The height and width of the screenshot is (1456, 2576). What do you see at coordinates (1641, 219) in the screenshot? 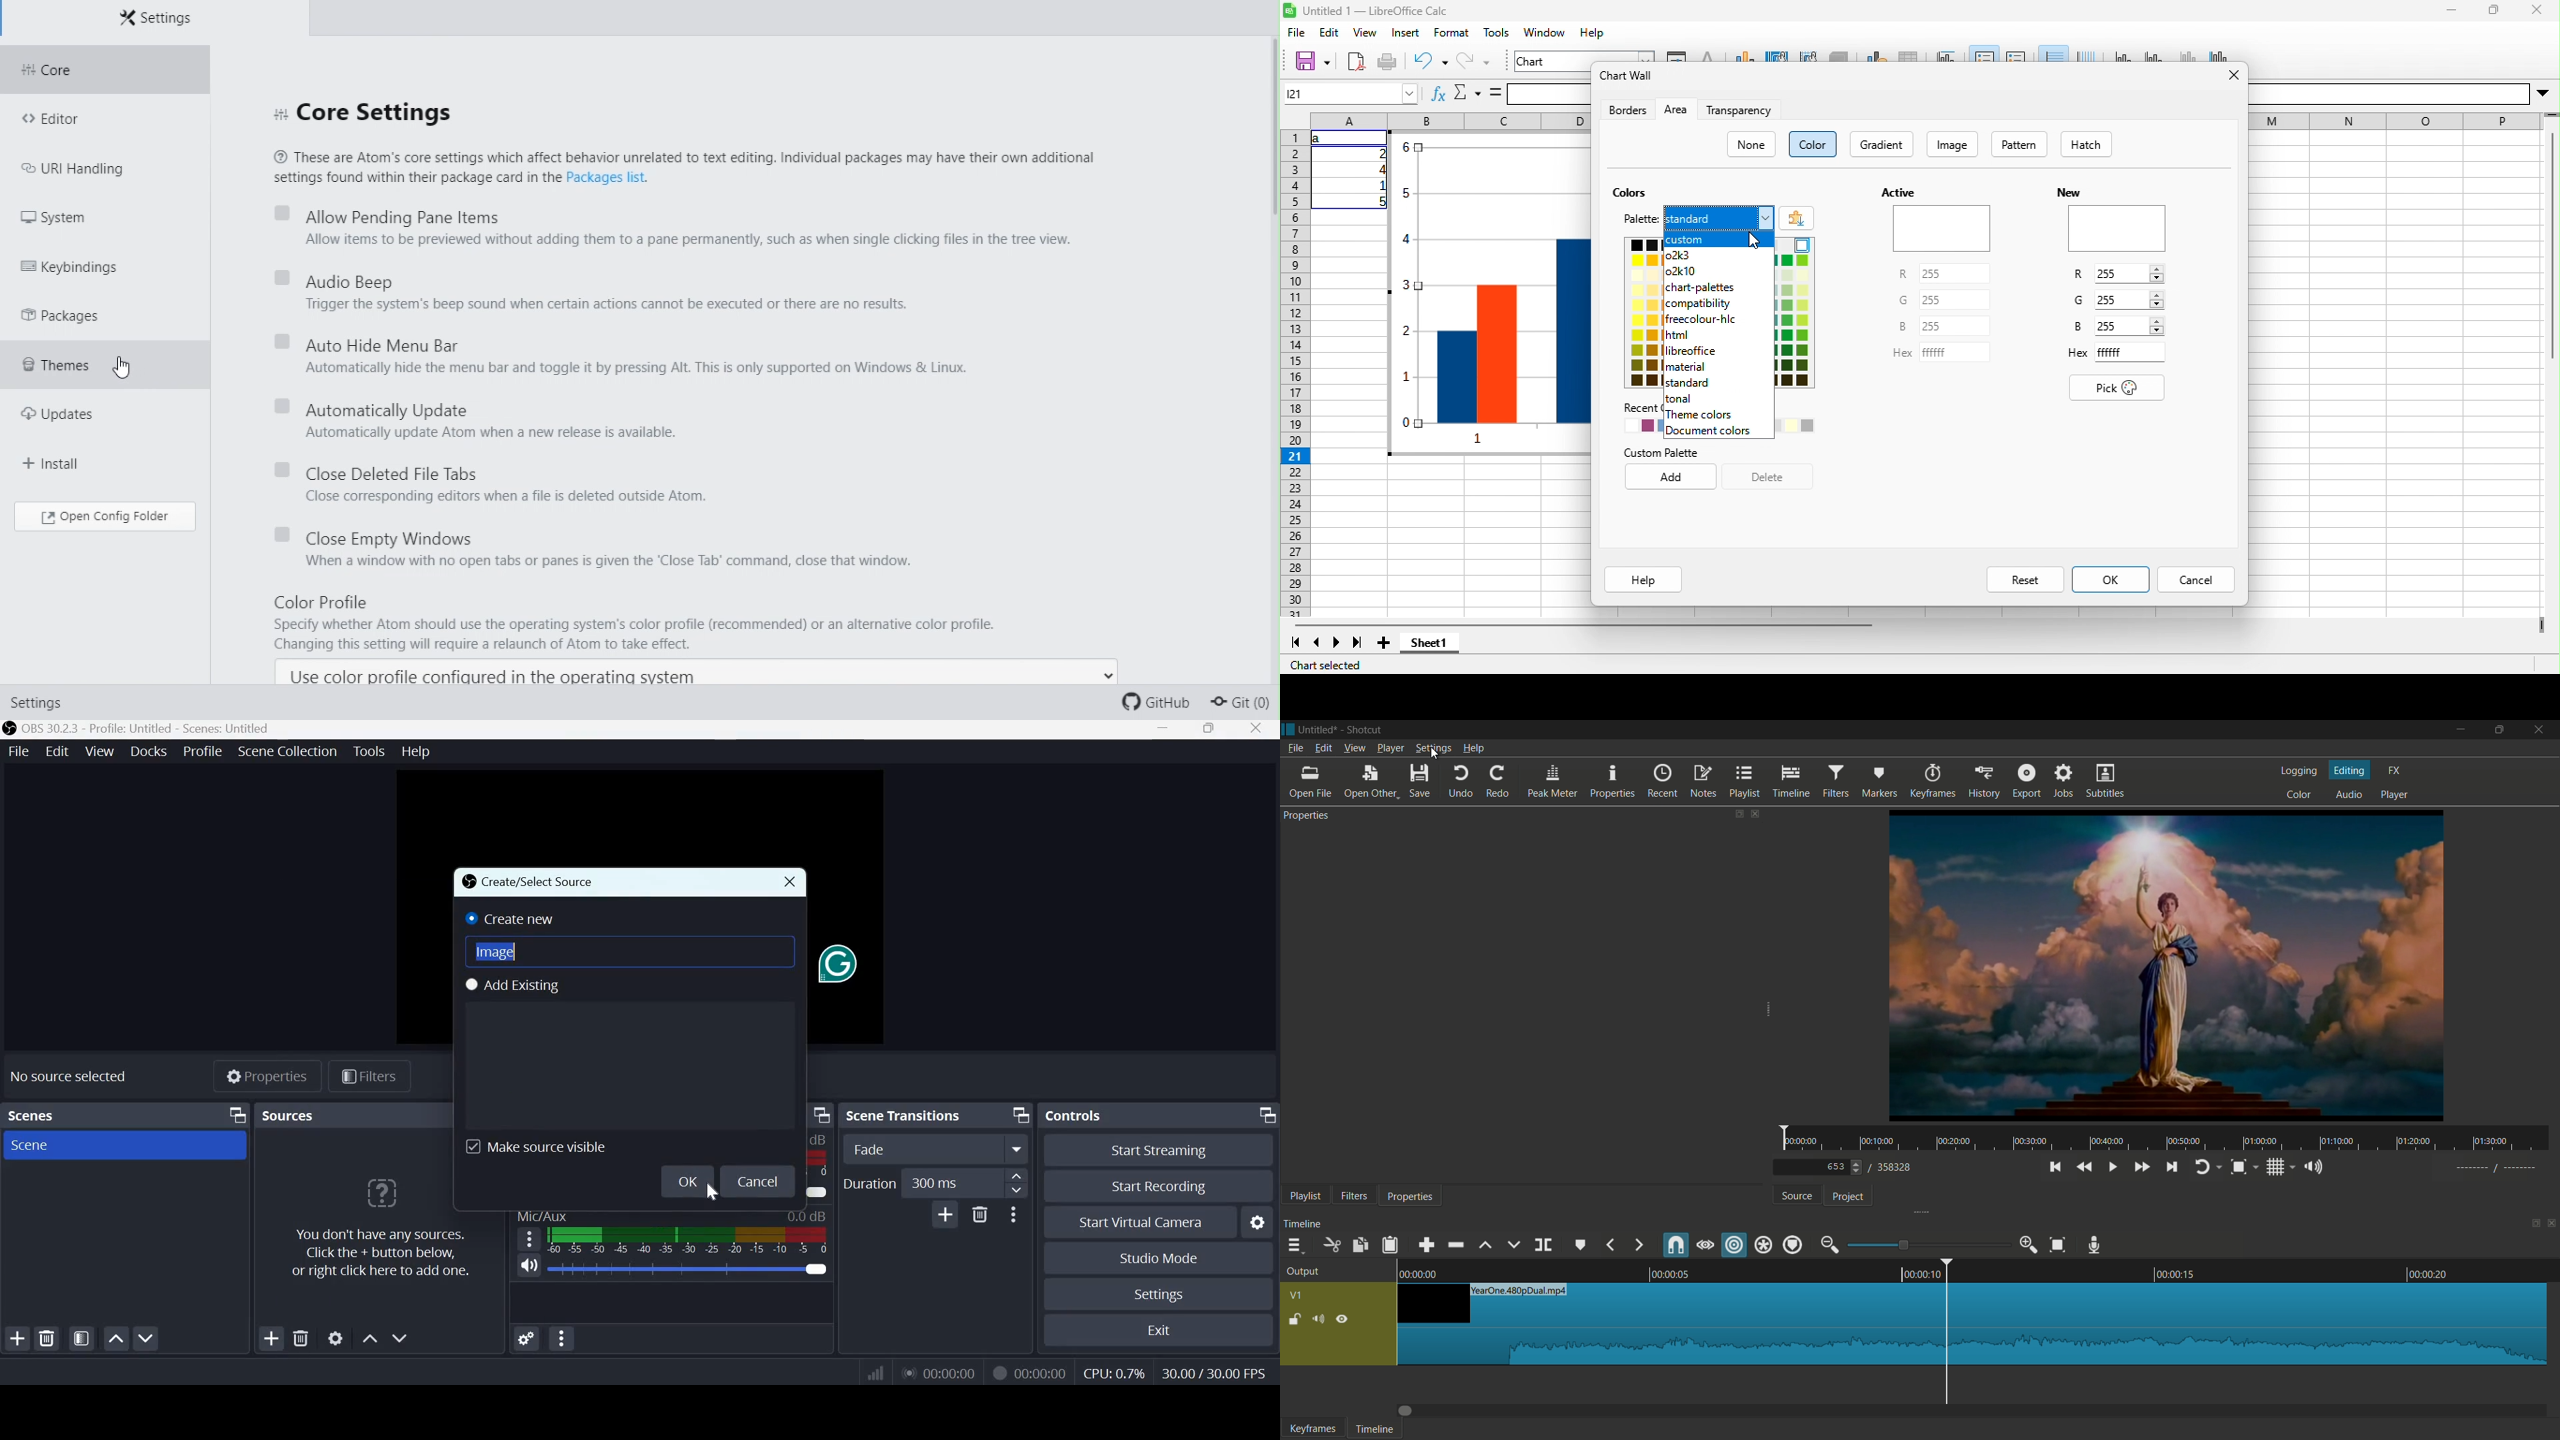
I see `palette` at bounding box center [1641, 219].